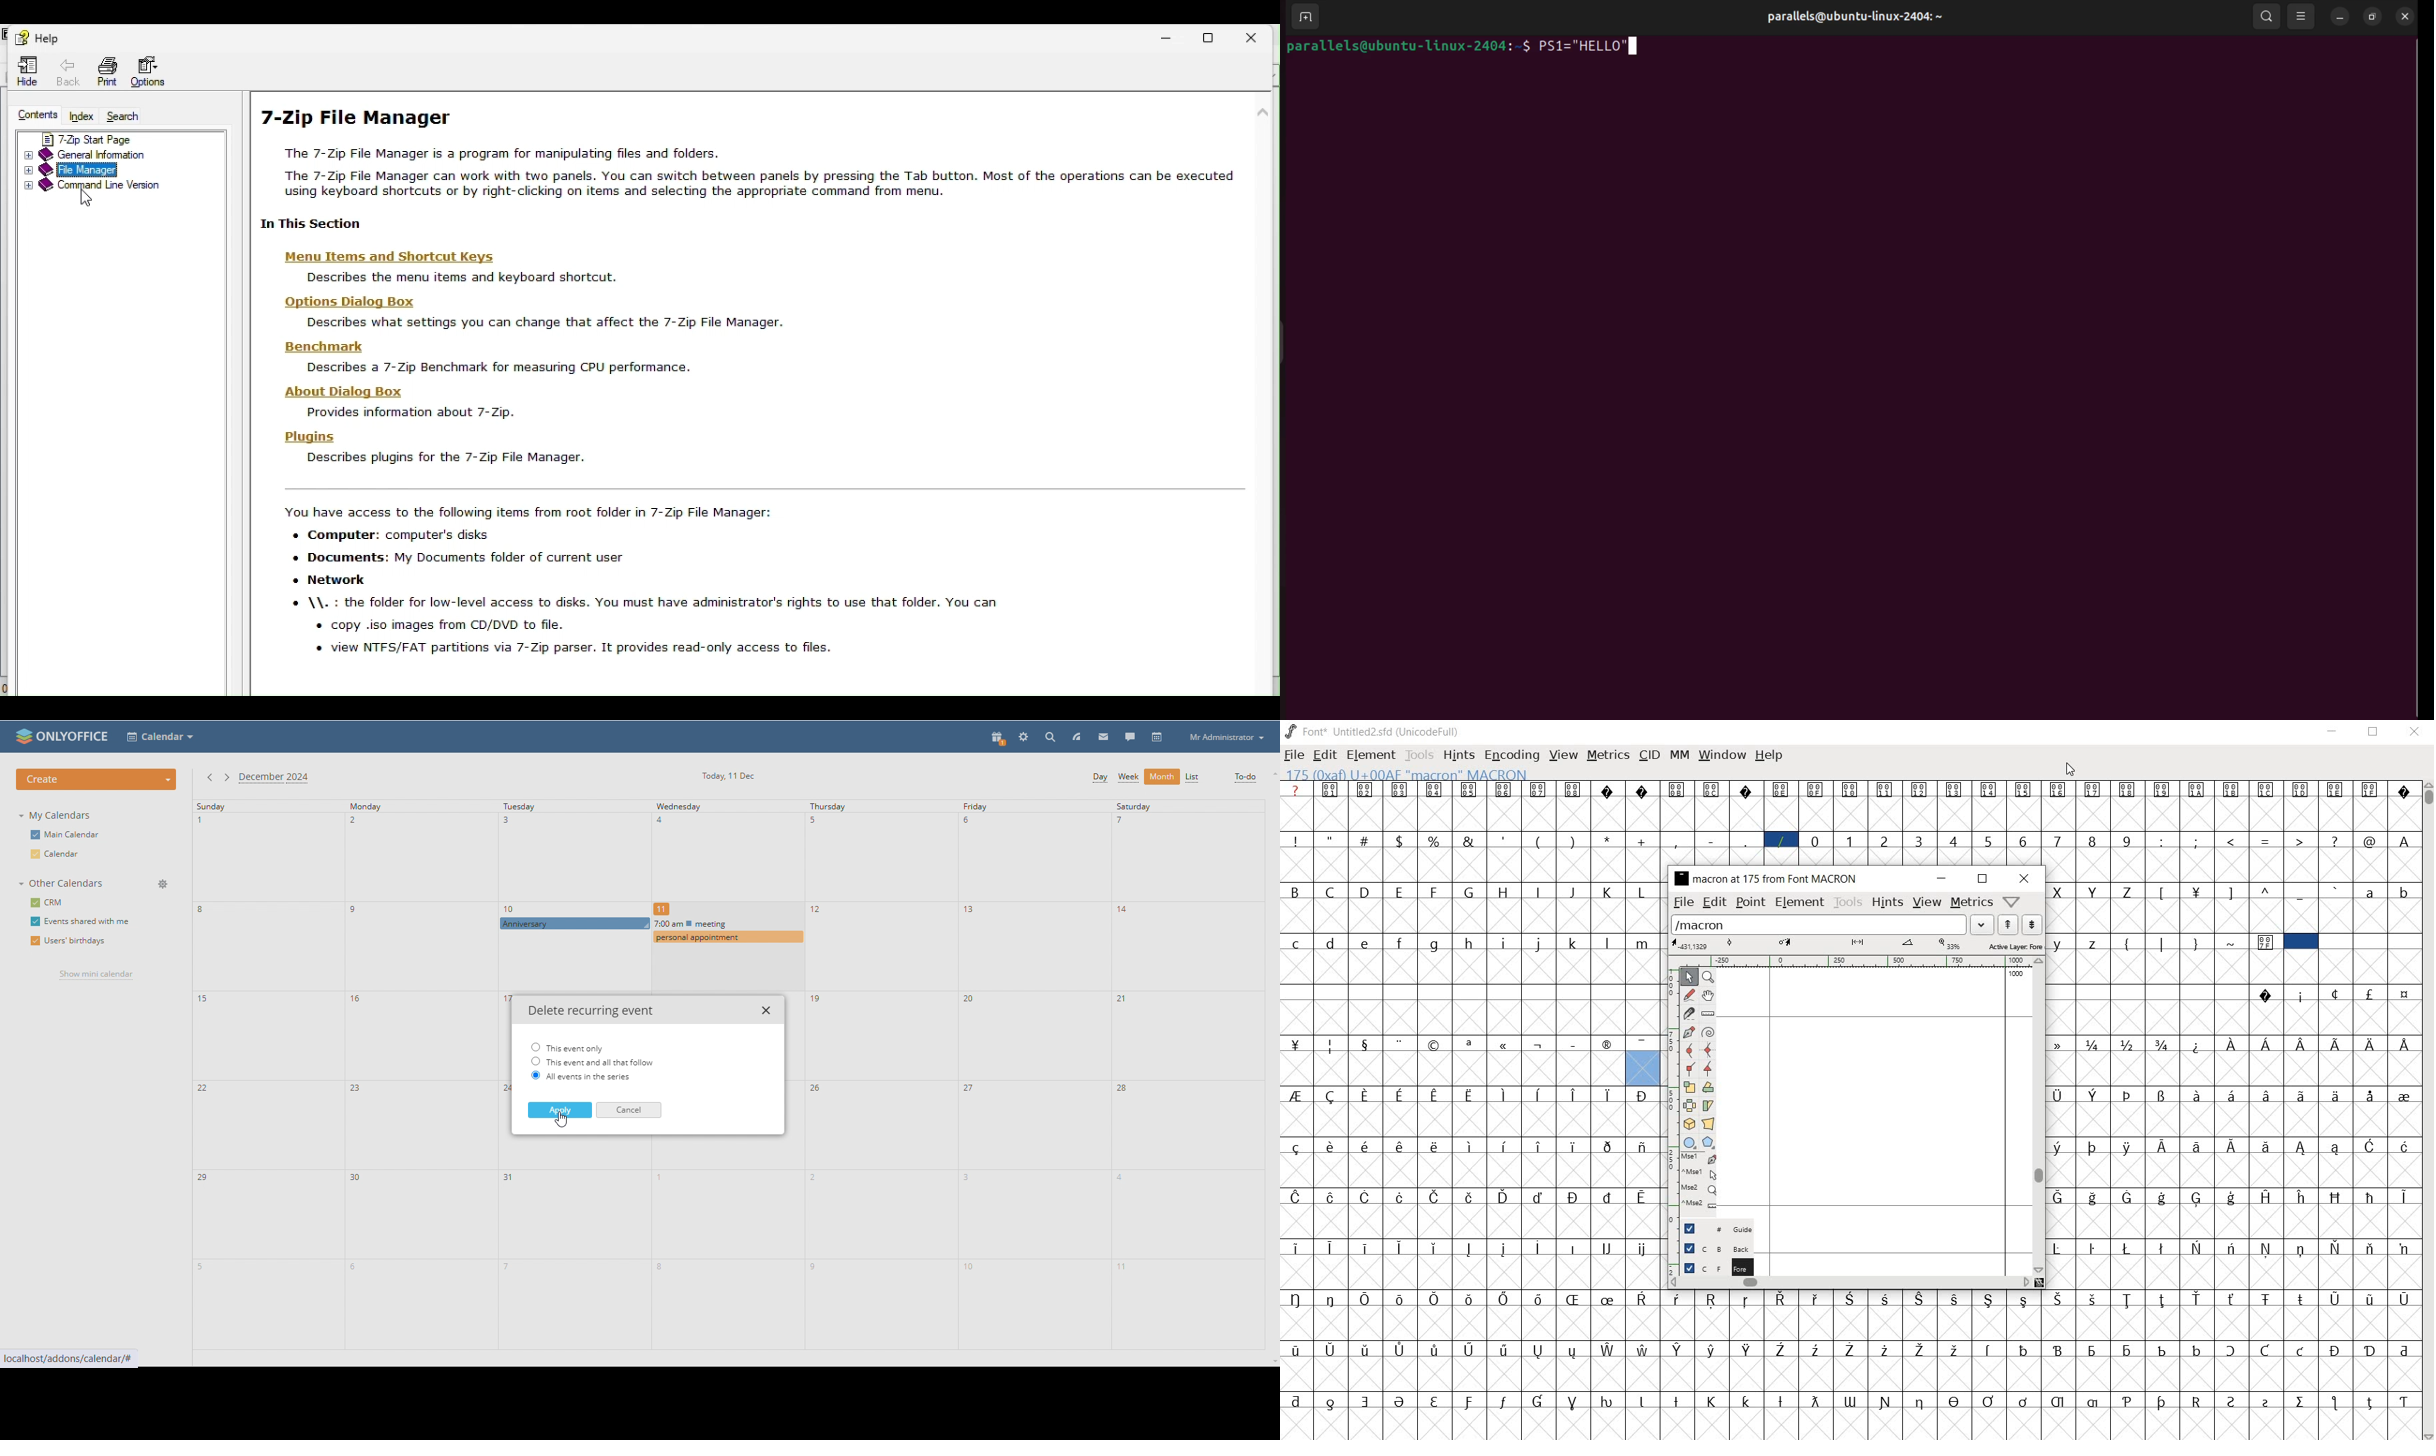 This screenshot has width=2436, height=1456. Describe the element at coordinates (1540, 891) in the screenshot. I see `I` at that location.